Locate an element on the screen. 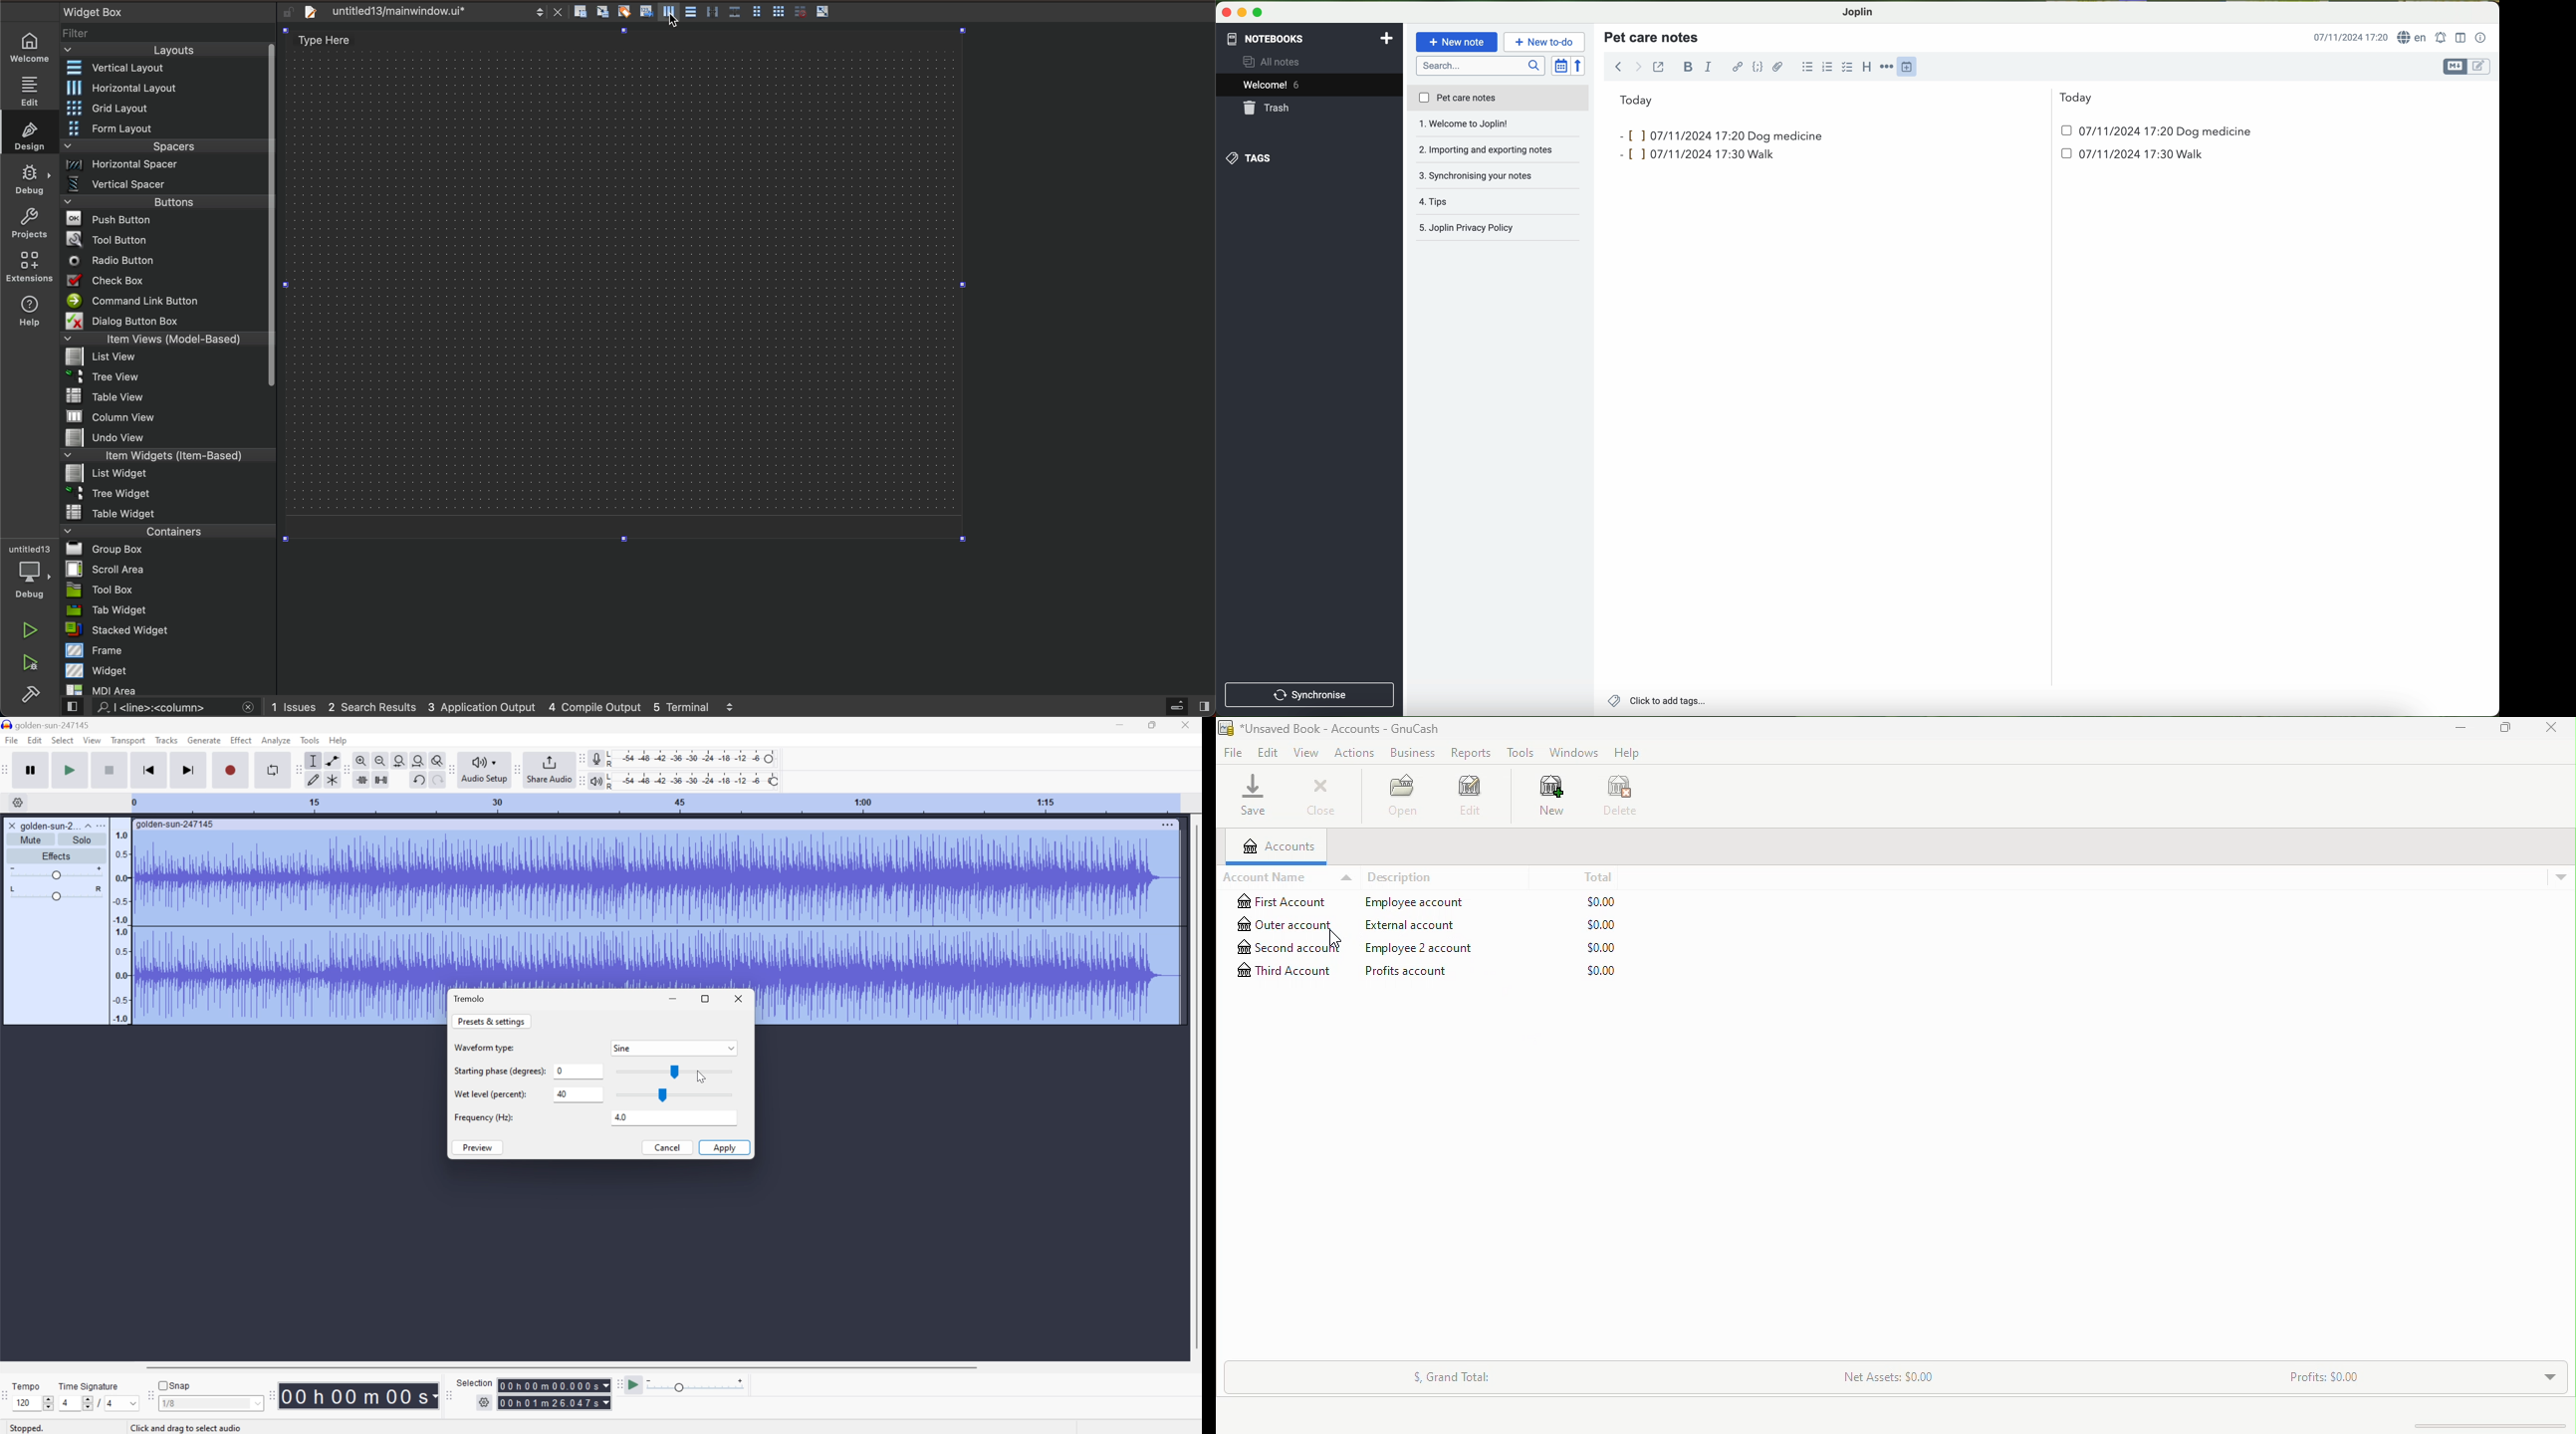 The image size is (2576, 1456). Frequencies is located at coordinates (120, 927).